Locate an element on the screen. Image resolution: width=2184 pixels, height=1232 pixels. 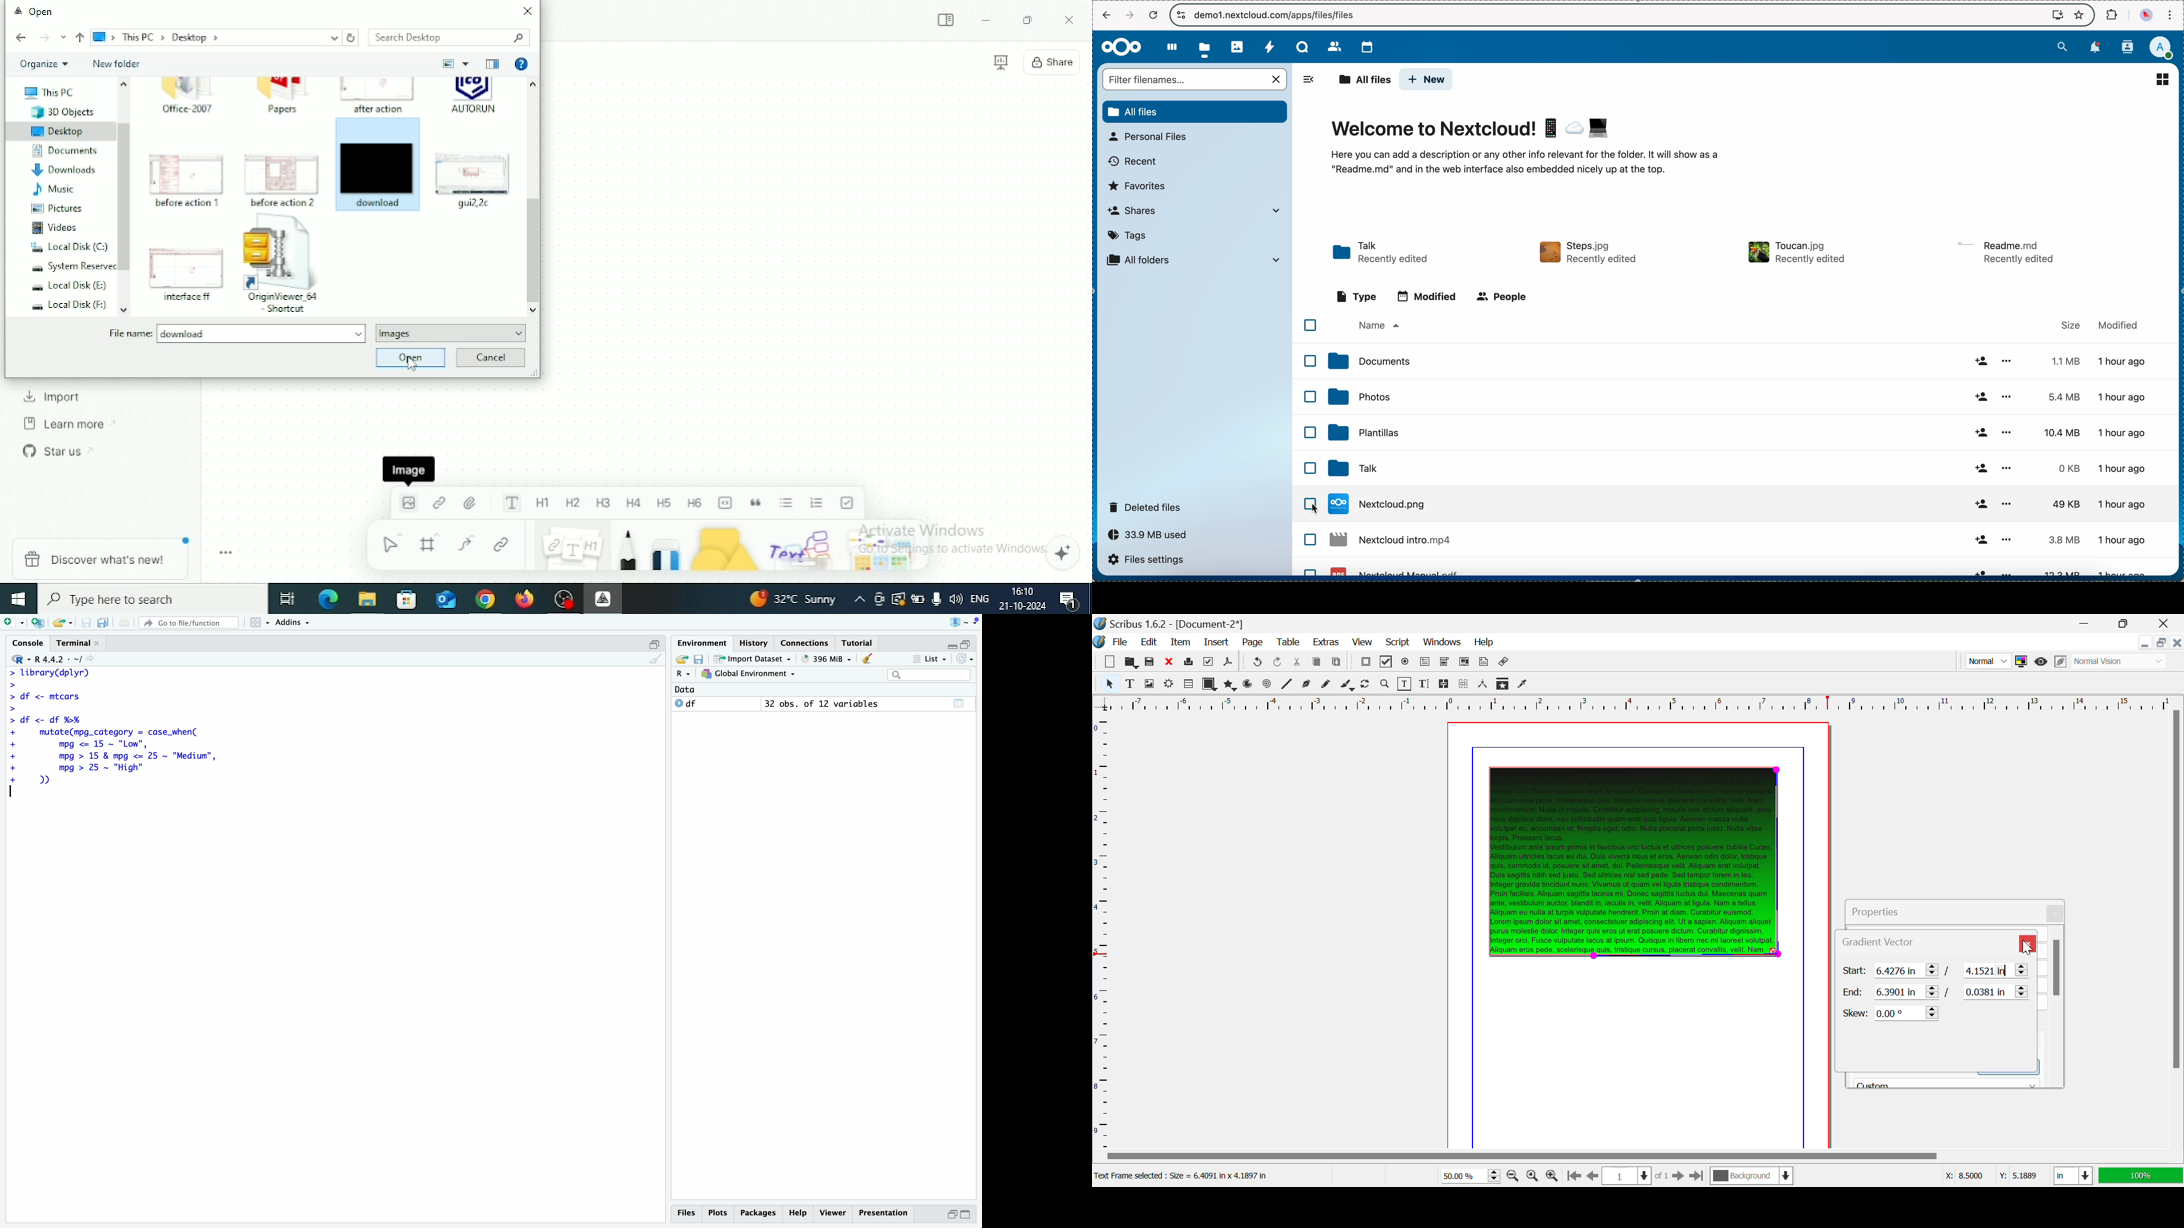
data is located at coordinates (685, 689).